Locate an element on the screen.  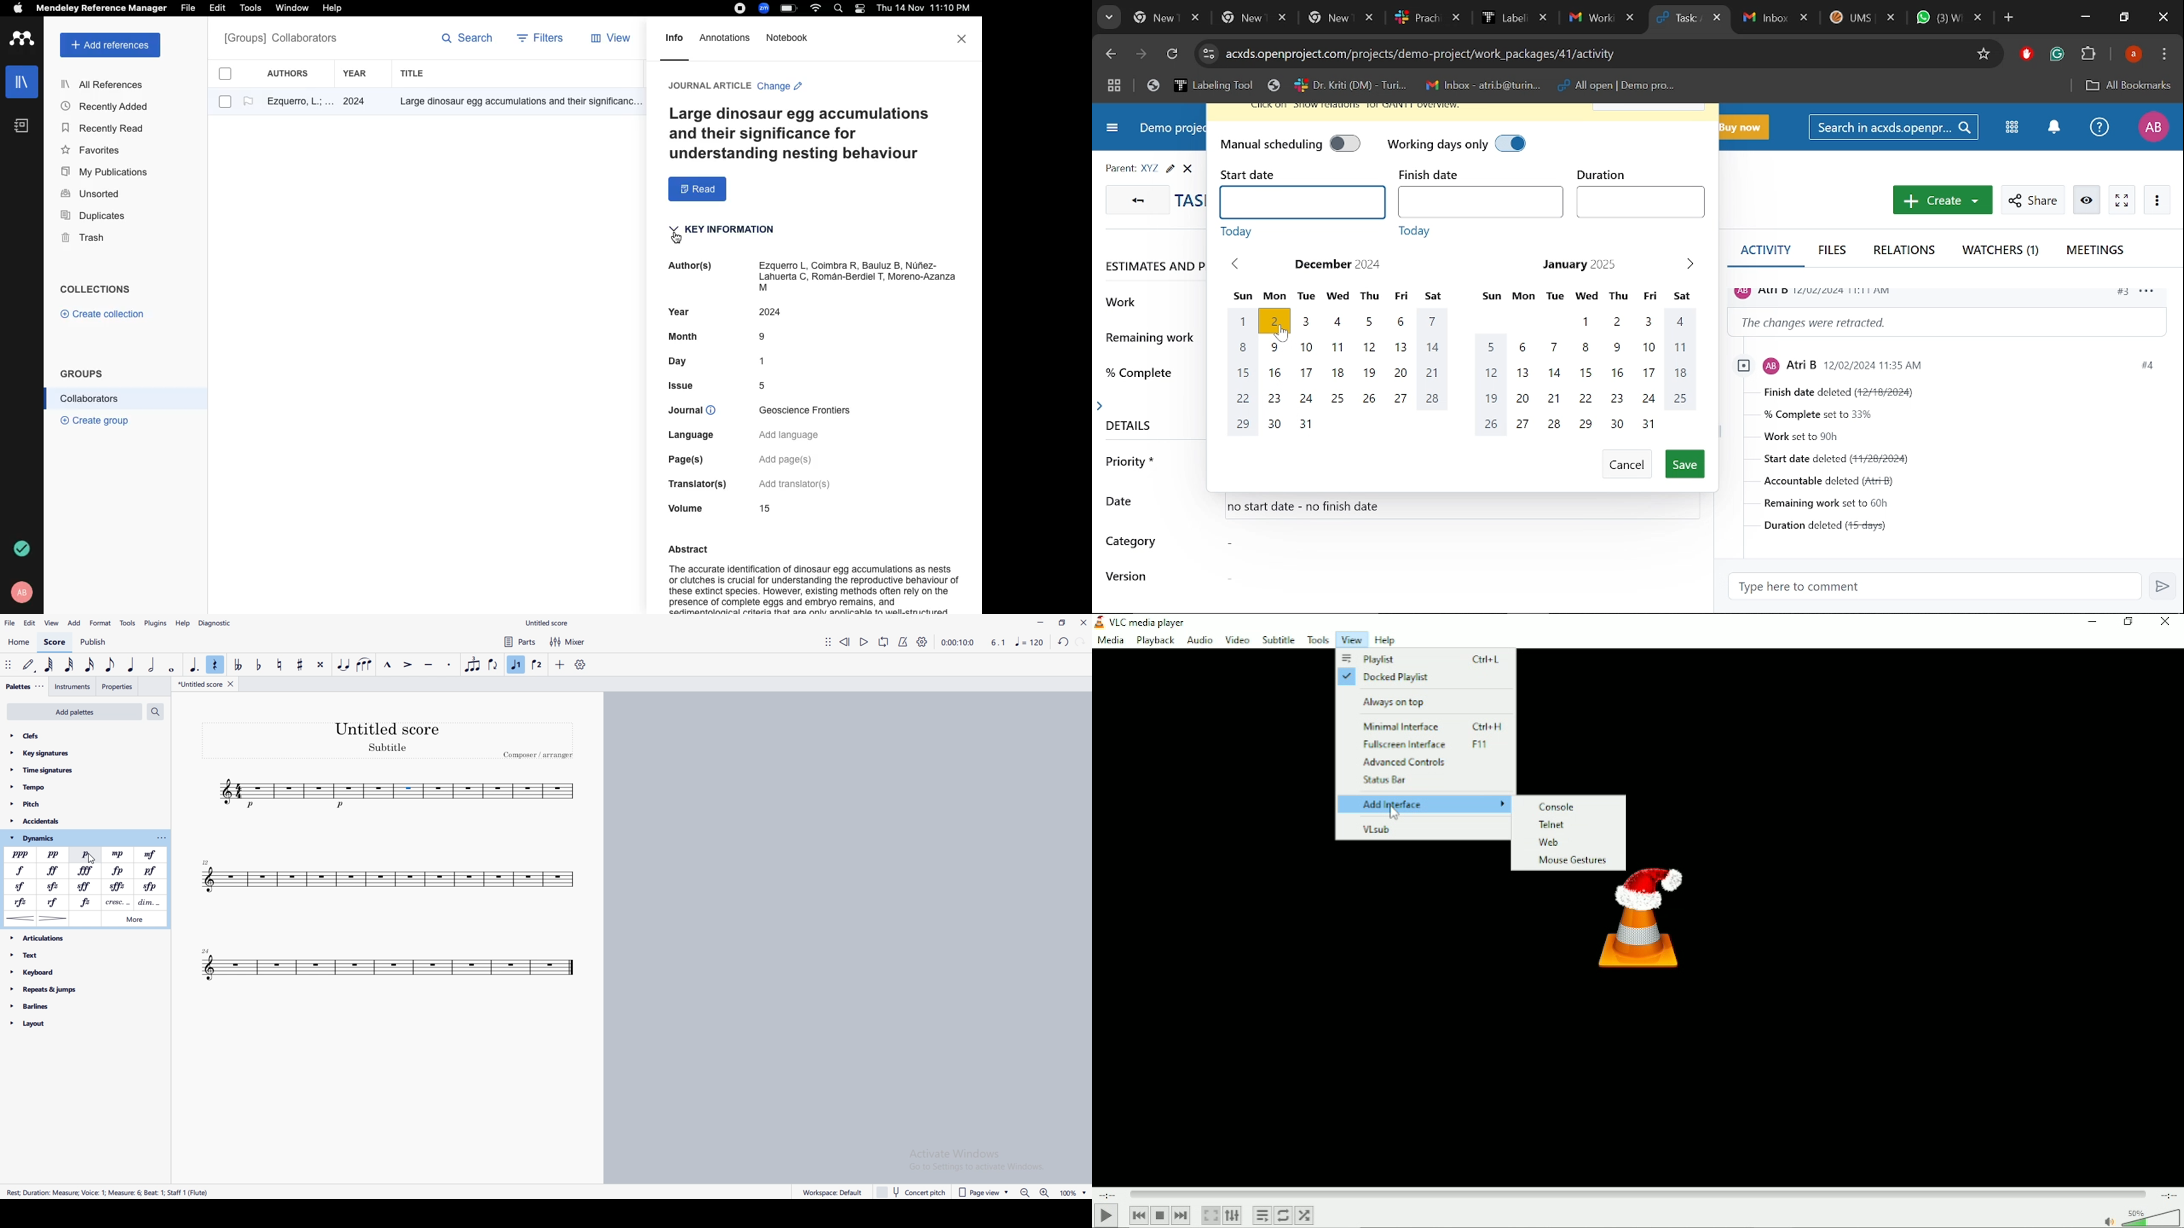
version is located at coordinates (1129, 576).